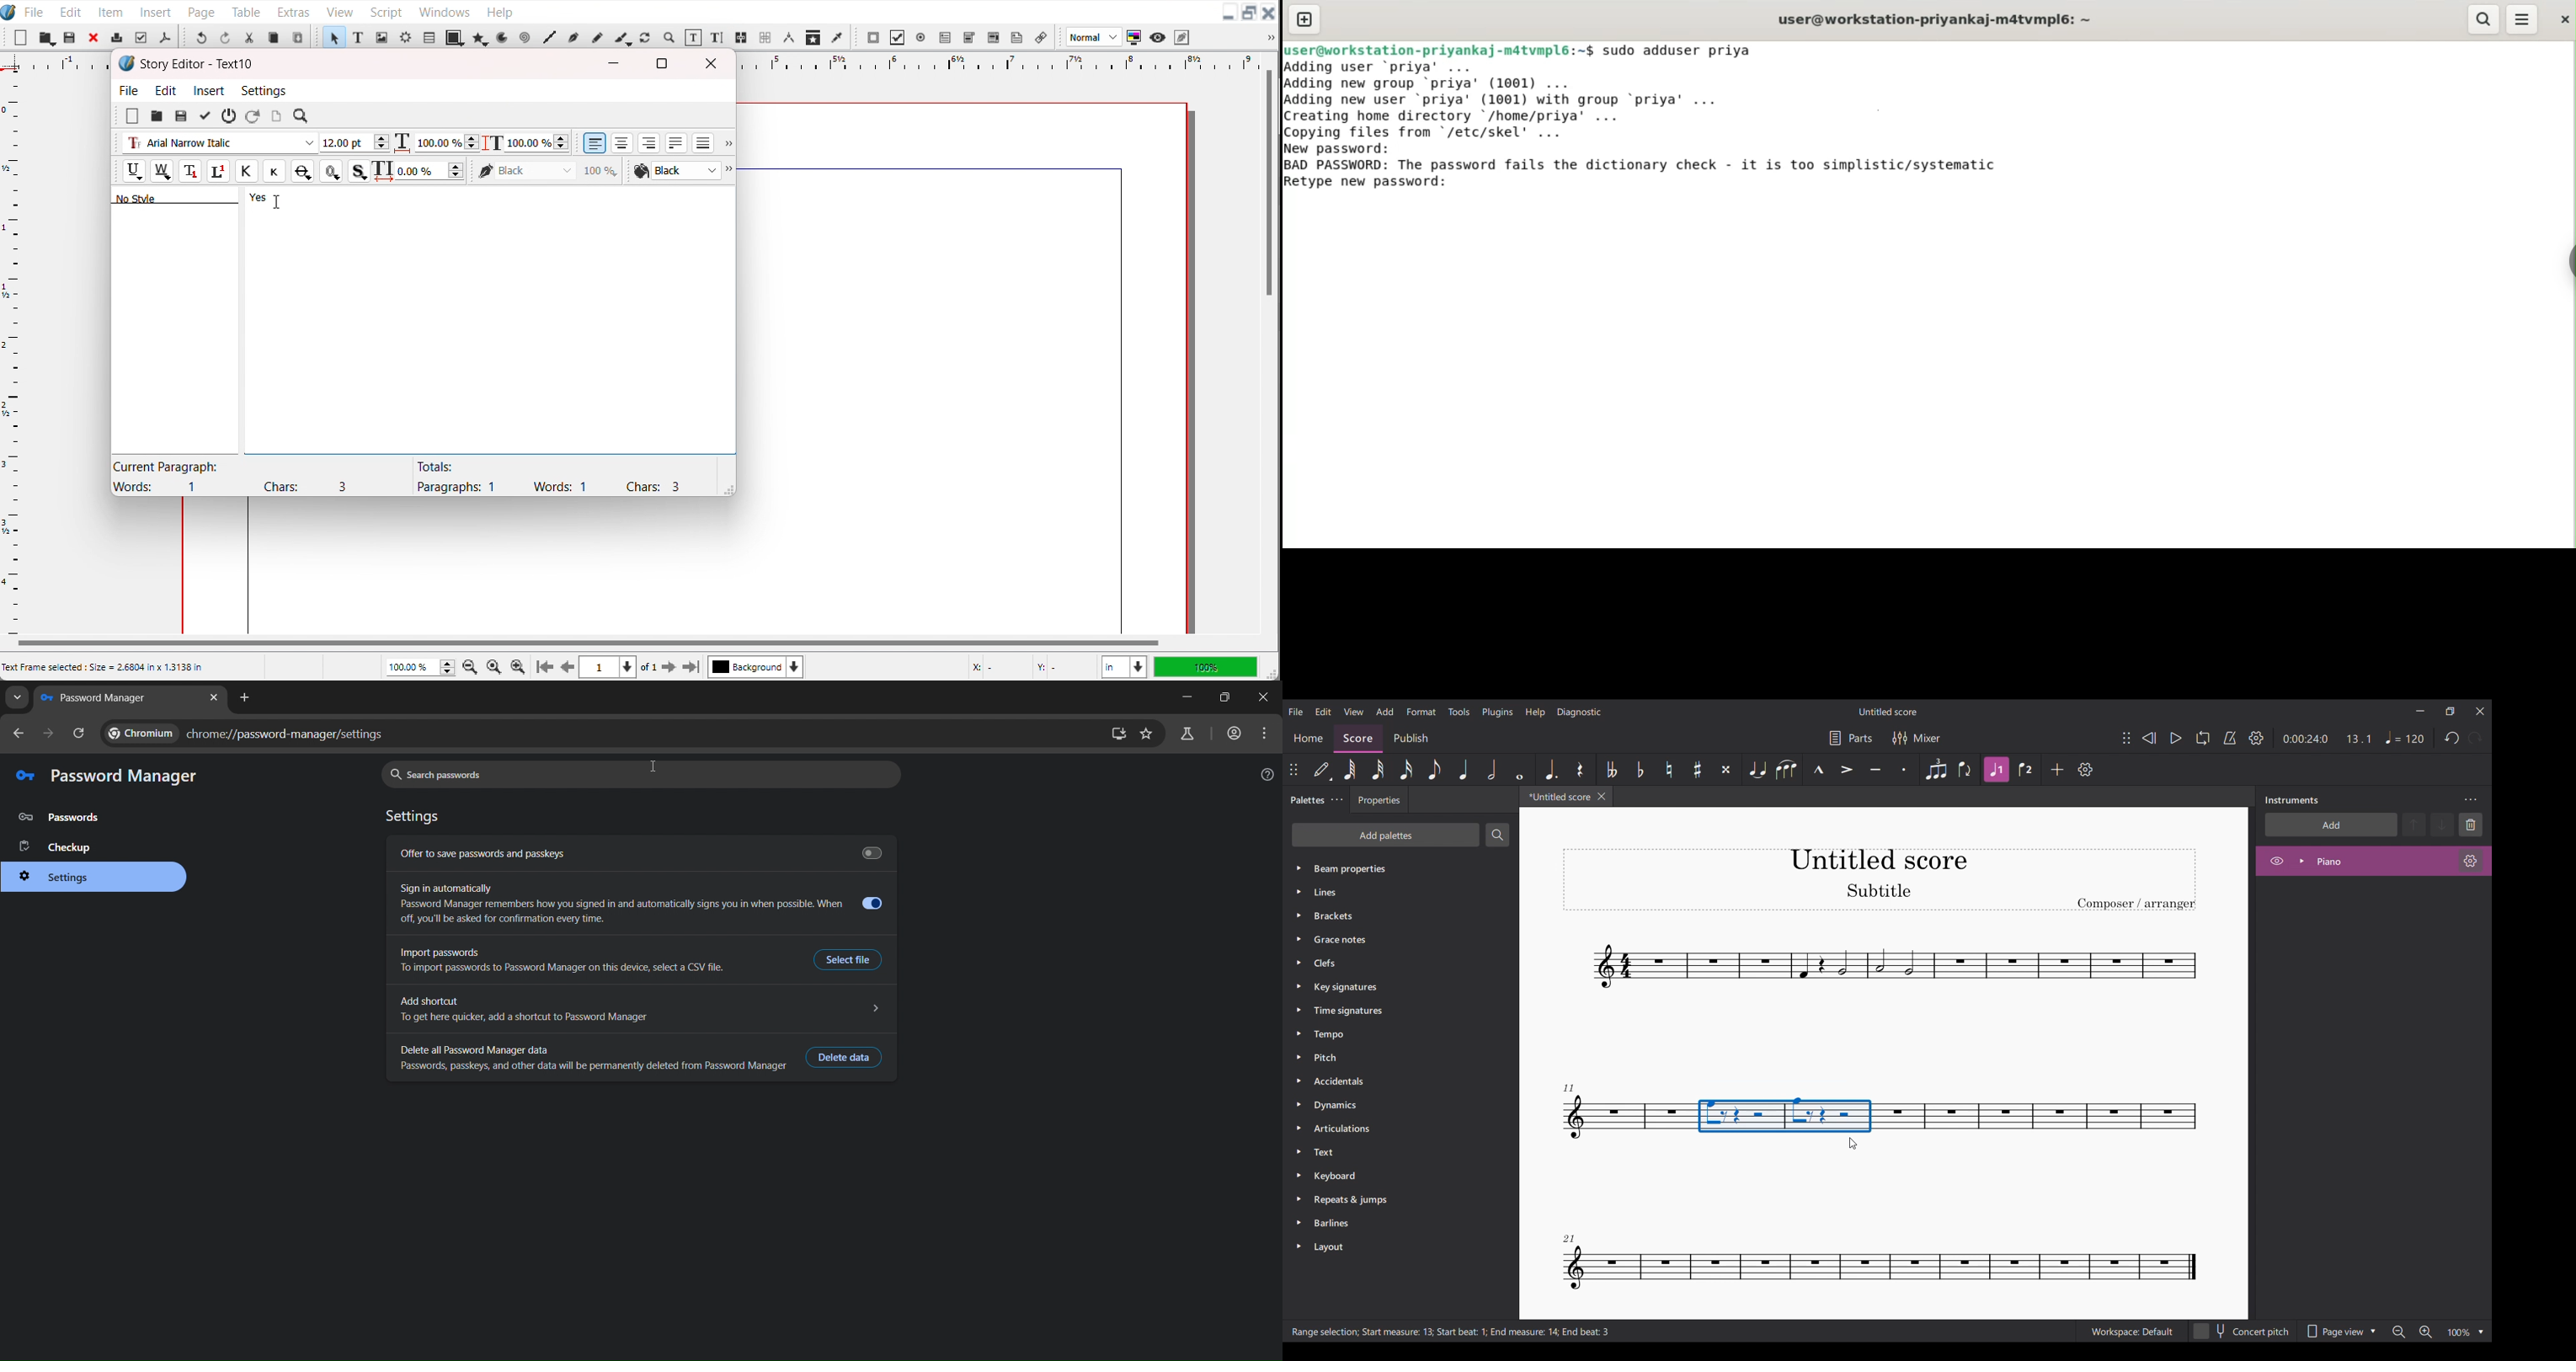 Image resolution: width=2576 pixels, height=1372 pixels. What do you see at coordinates (660, 667) in the screenshot?
I see `Go to next page` at bounding box center [660, 667].